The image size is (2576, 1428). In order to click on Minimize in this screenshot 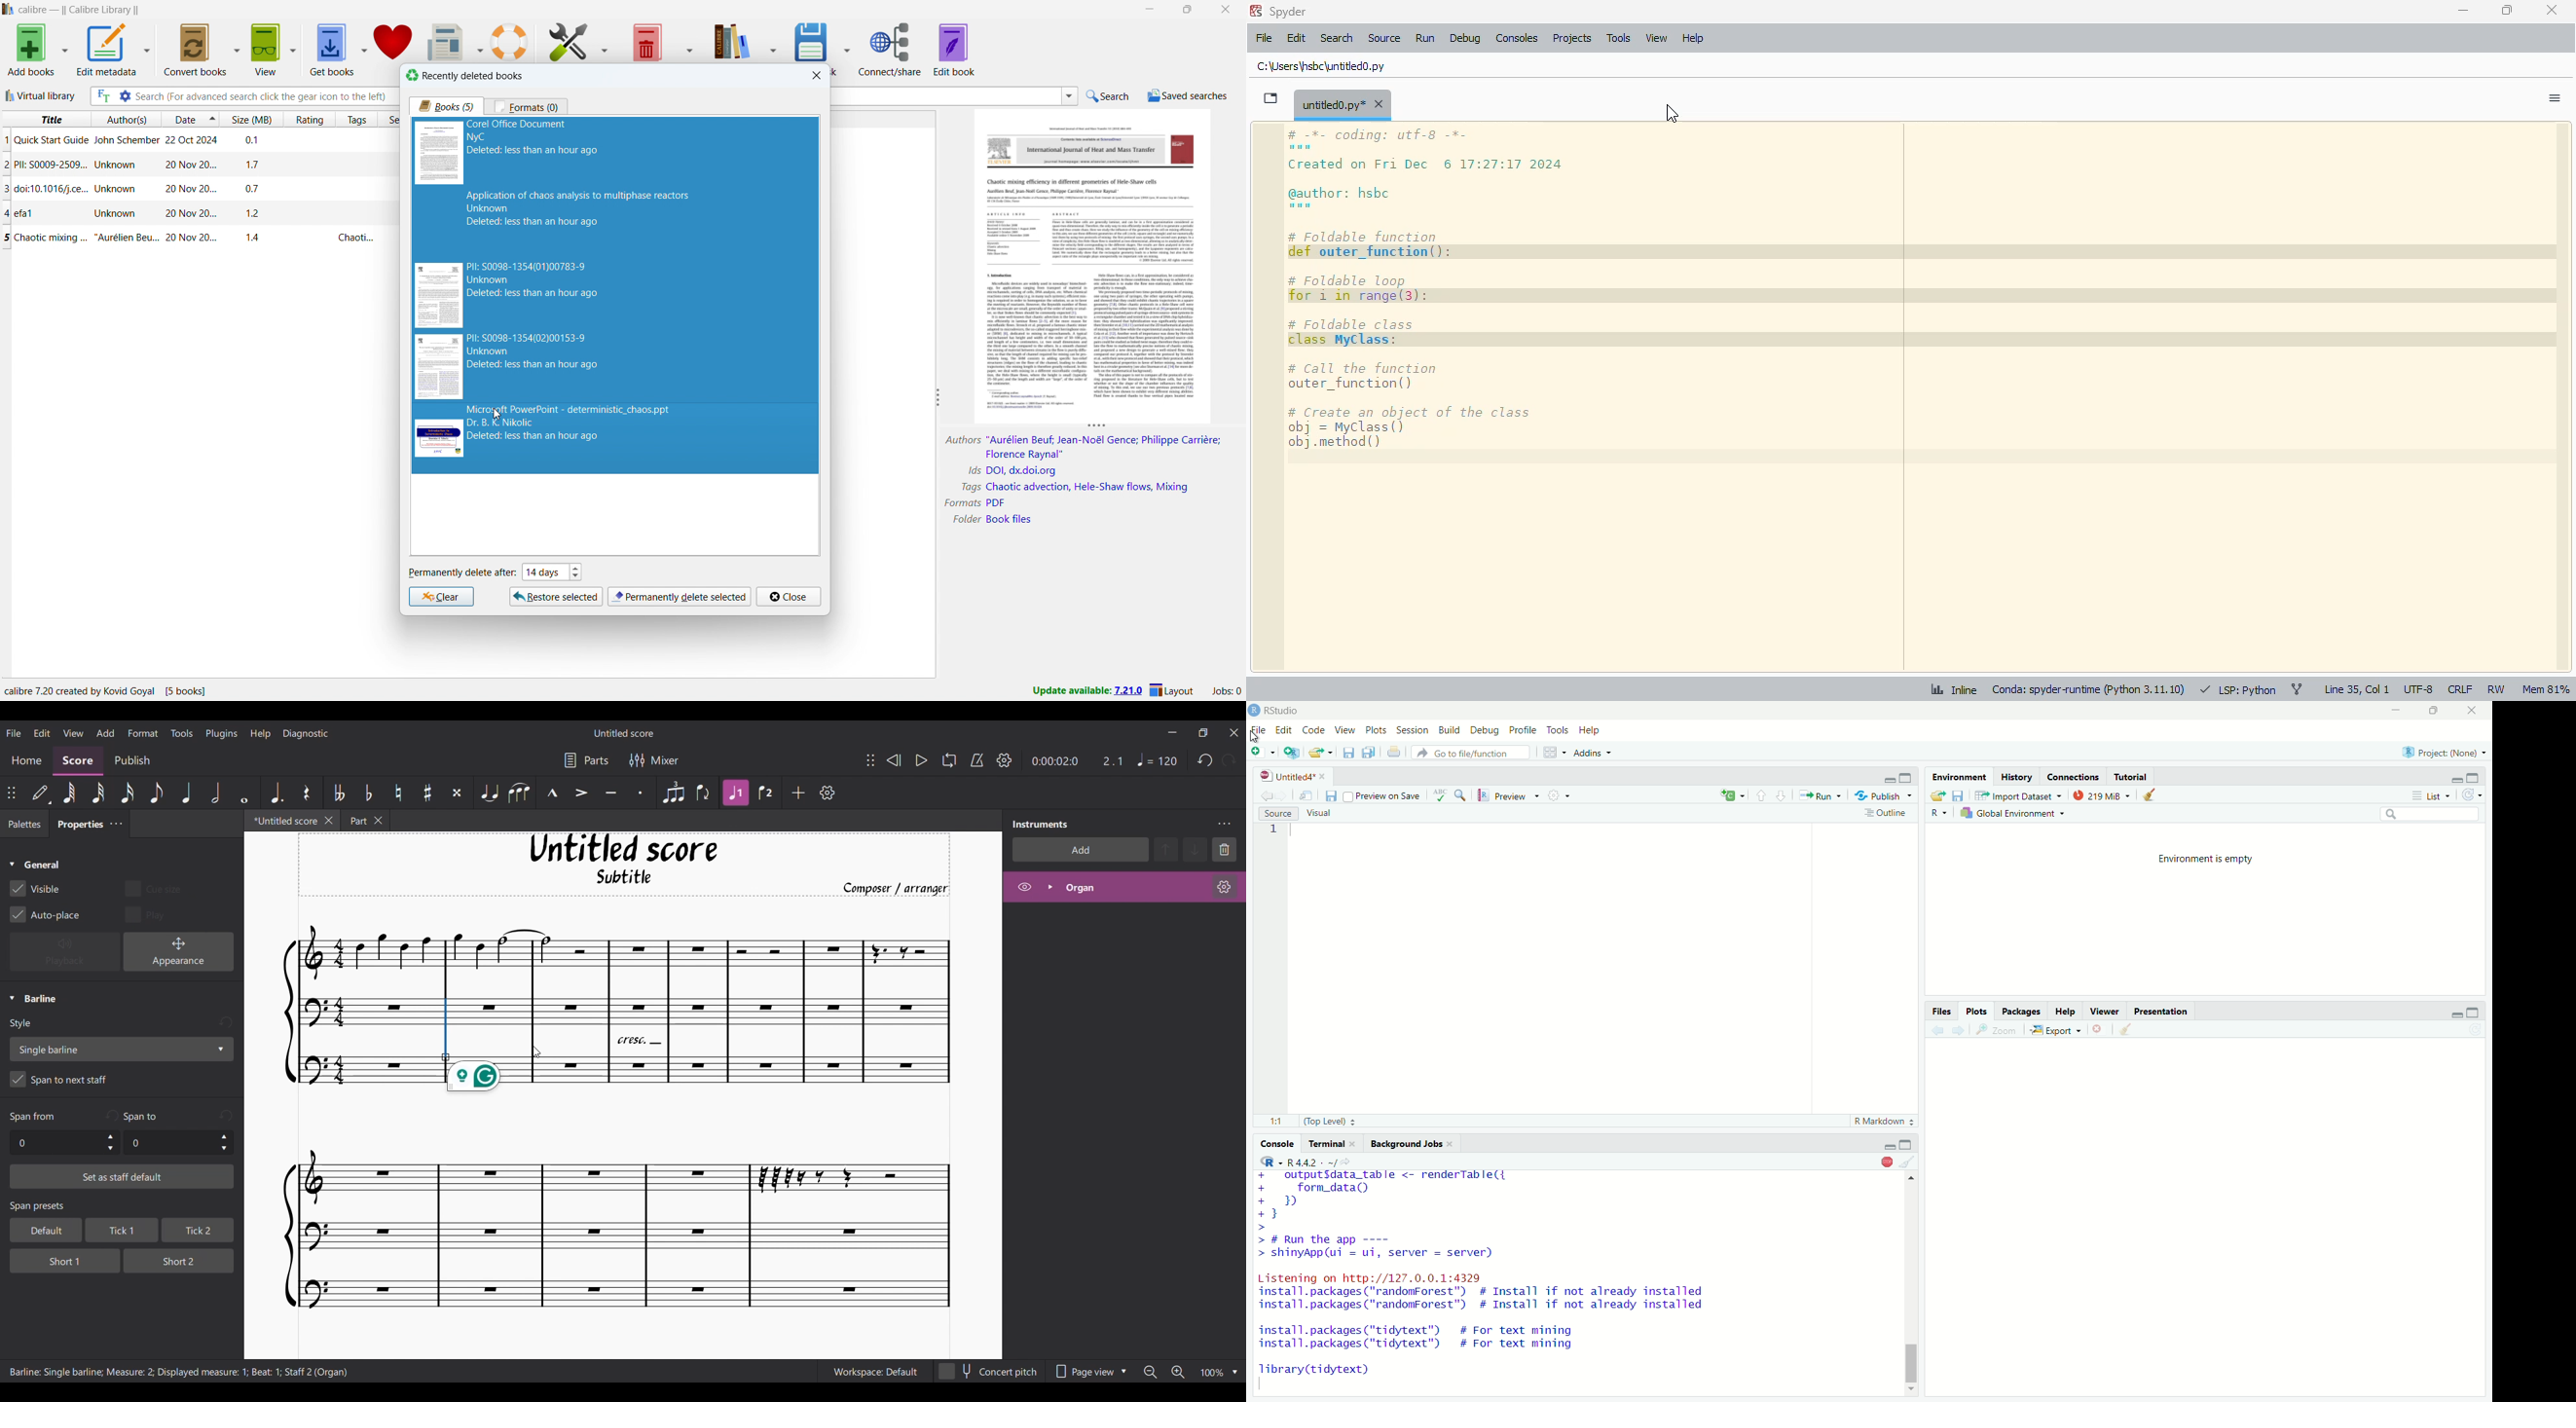, I will do `click(2396, 710)`.